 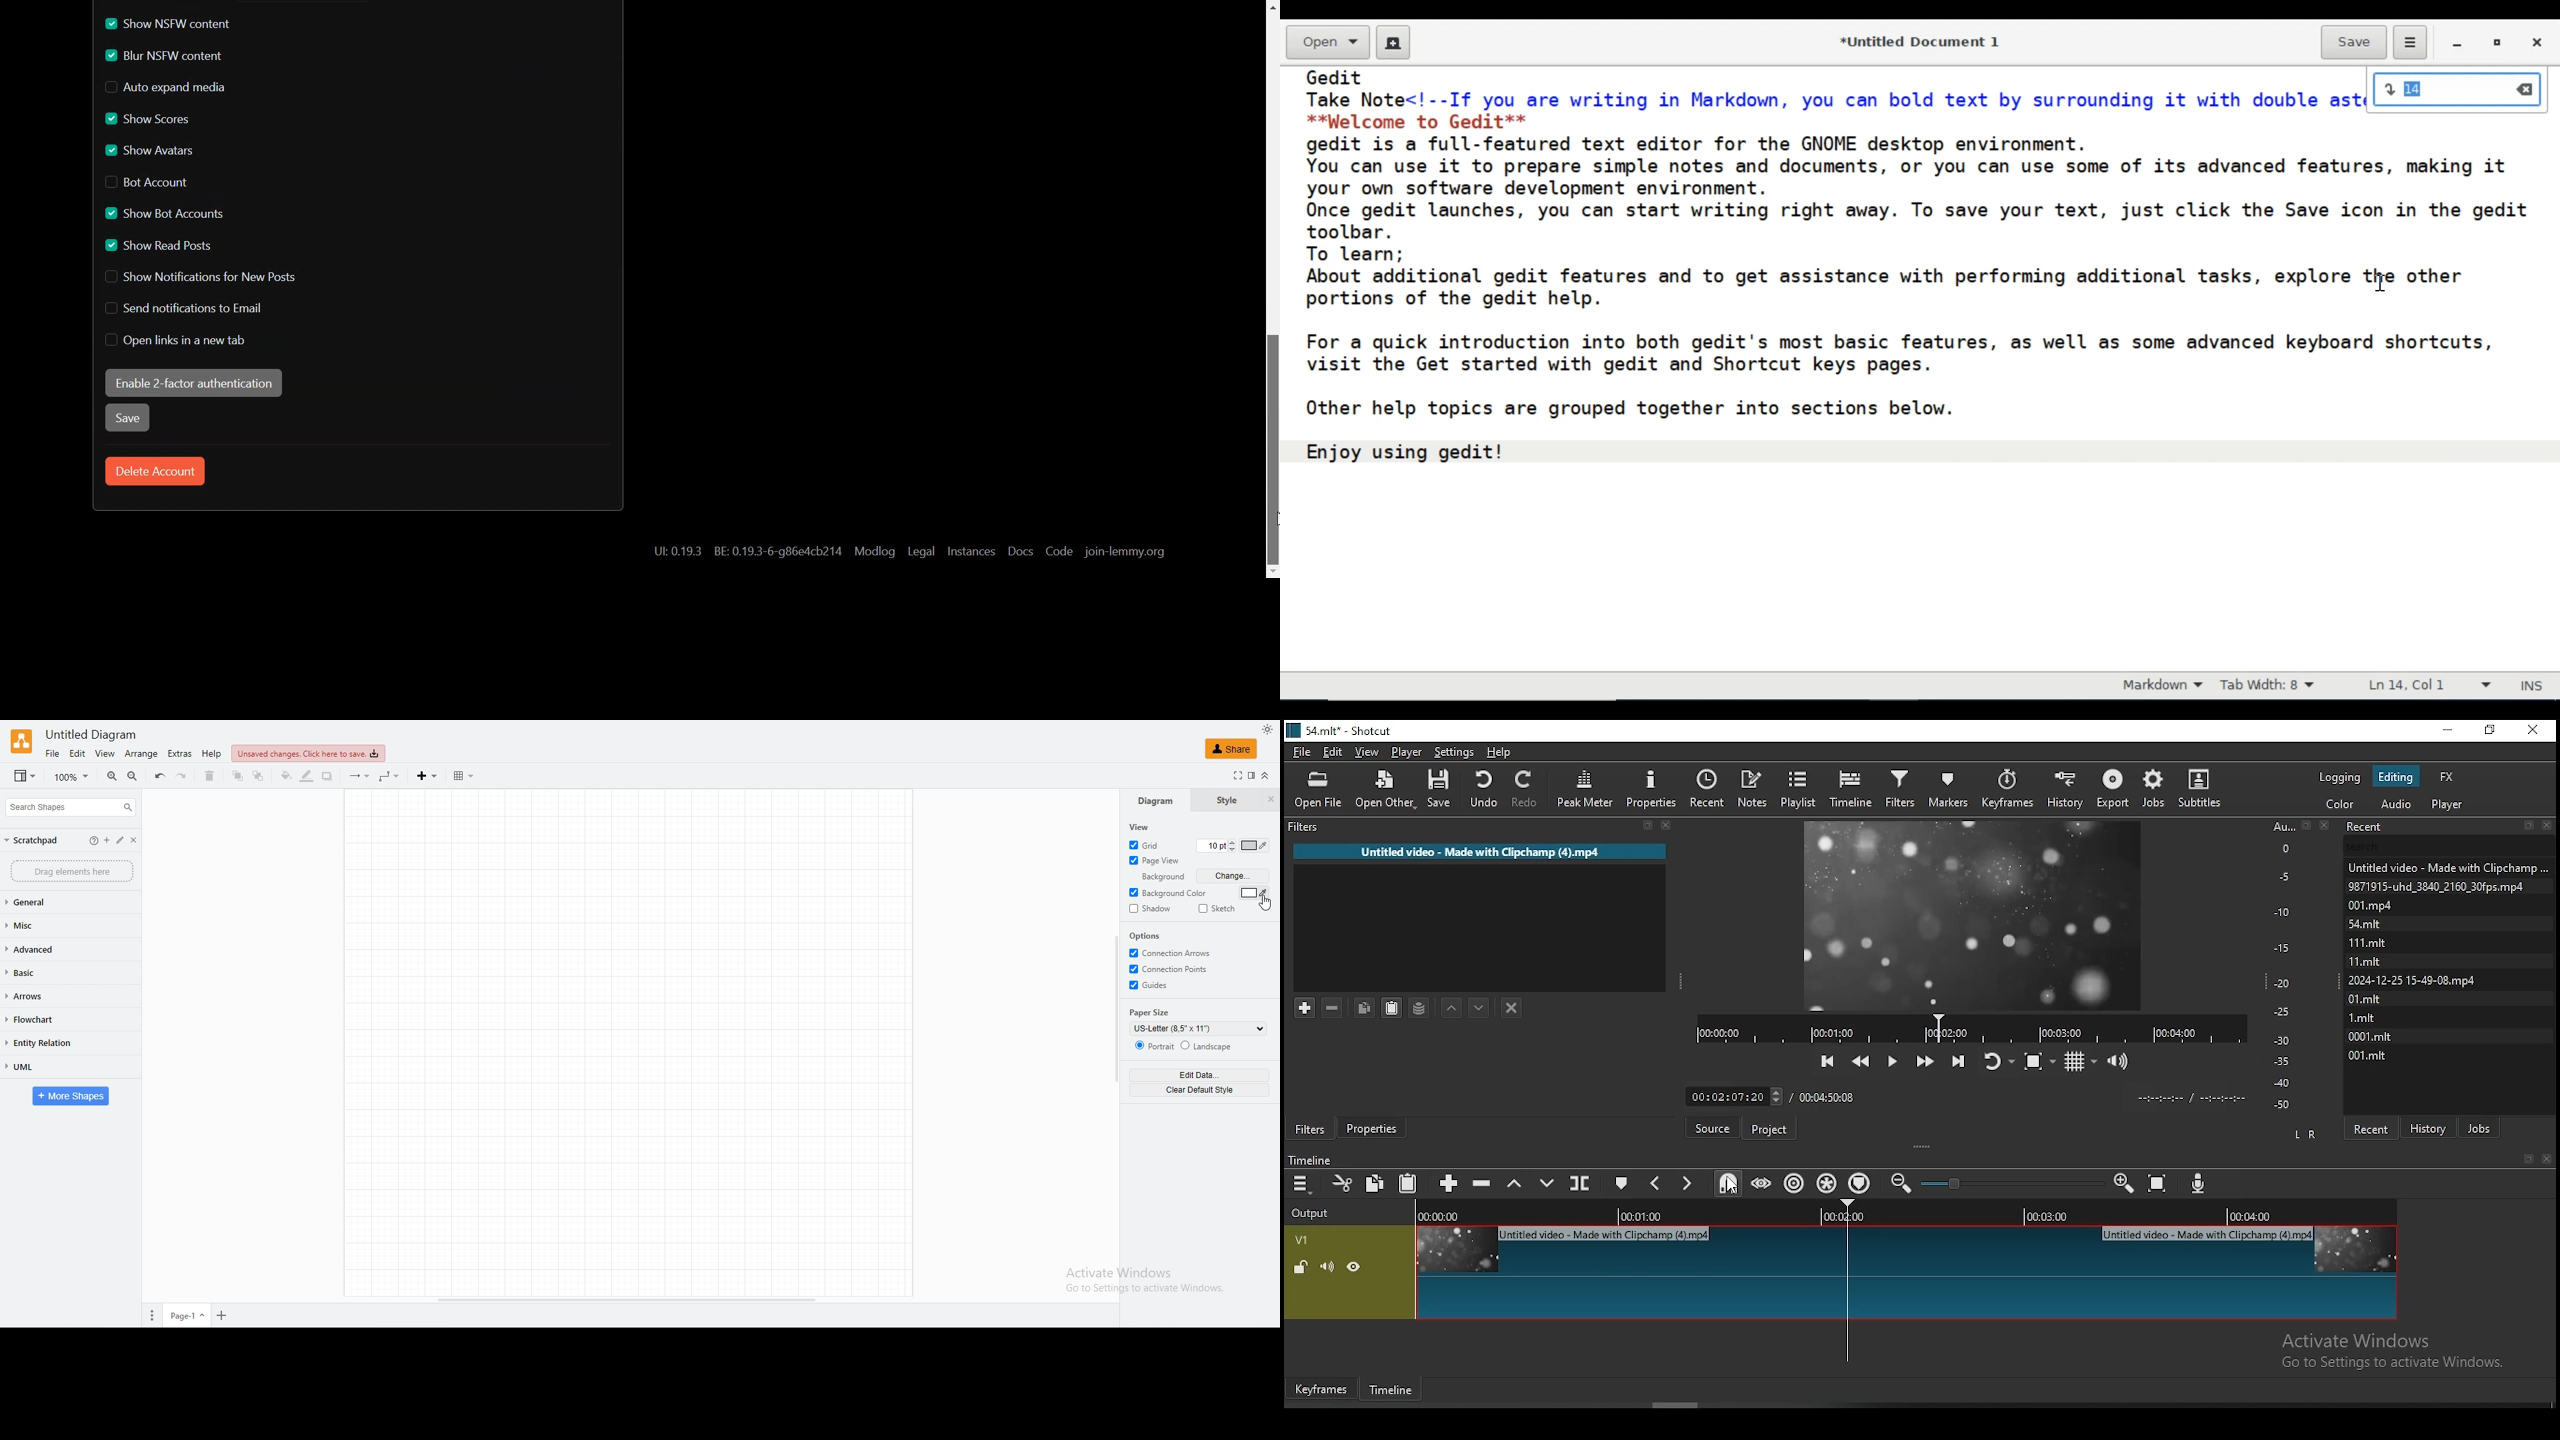 I want to click on Hyperlink, so click(x=746, y=550).